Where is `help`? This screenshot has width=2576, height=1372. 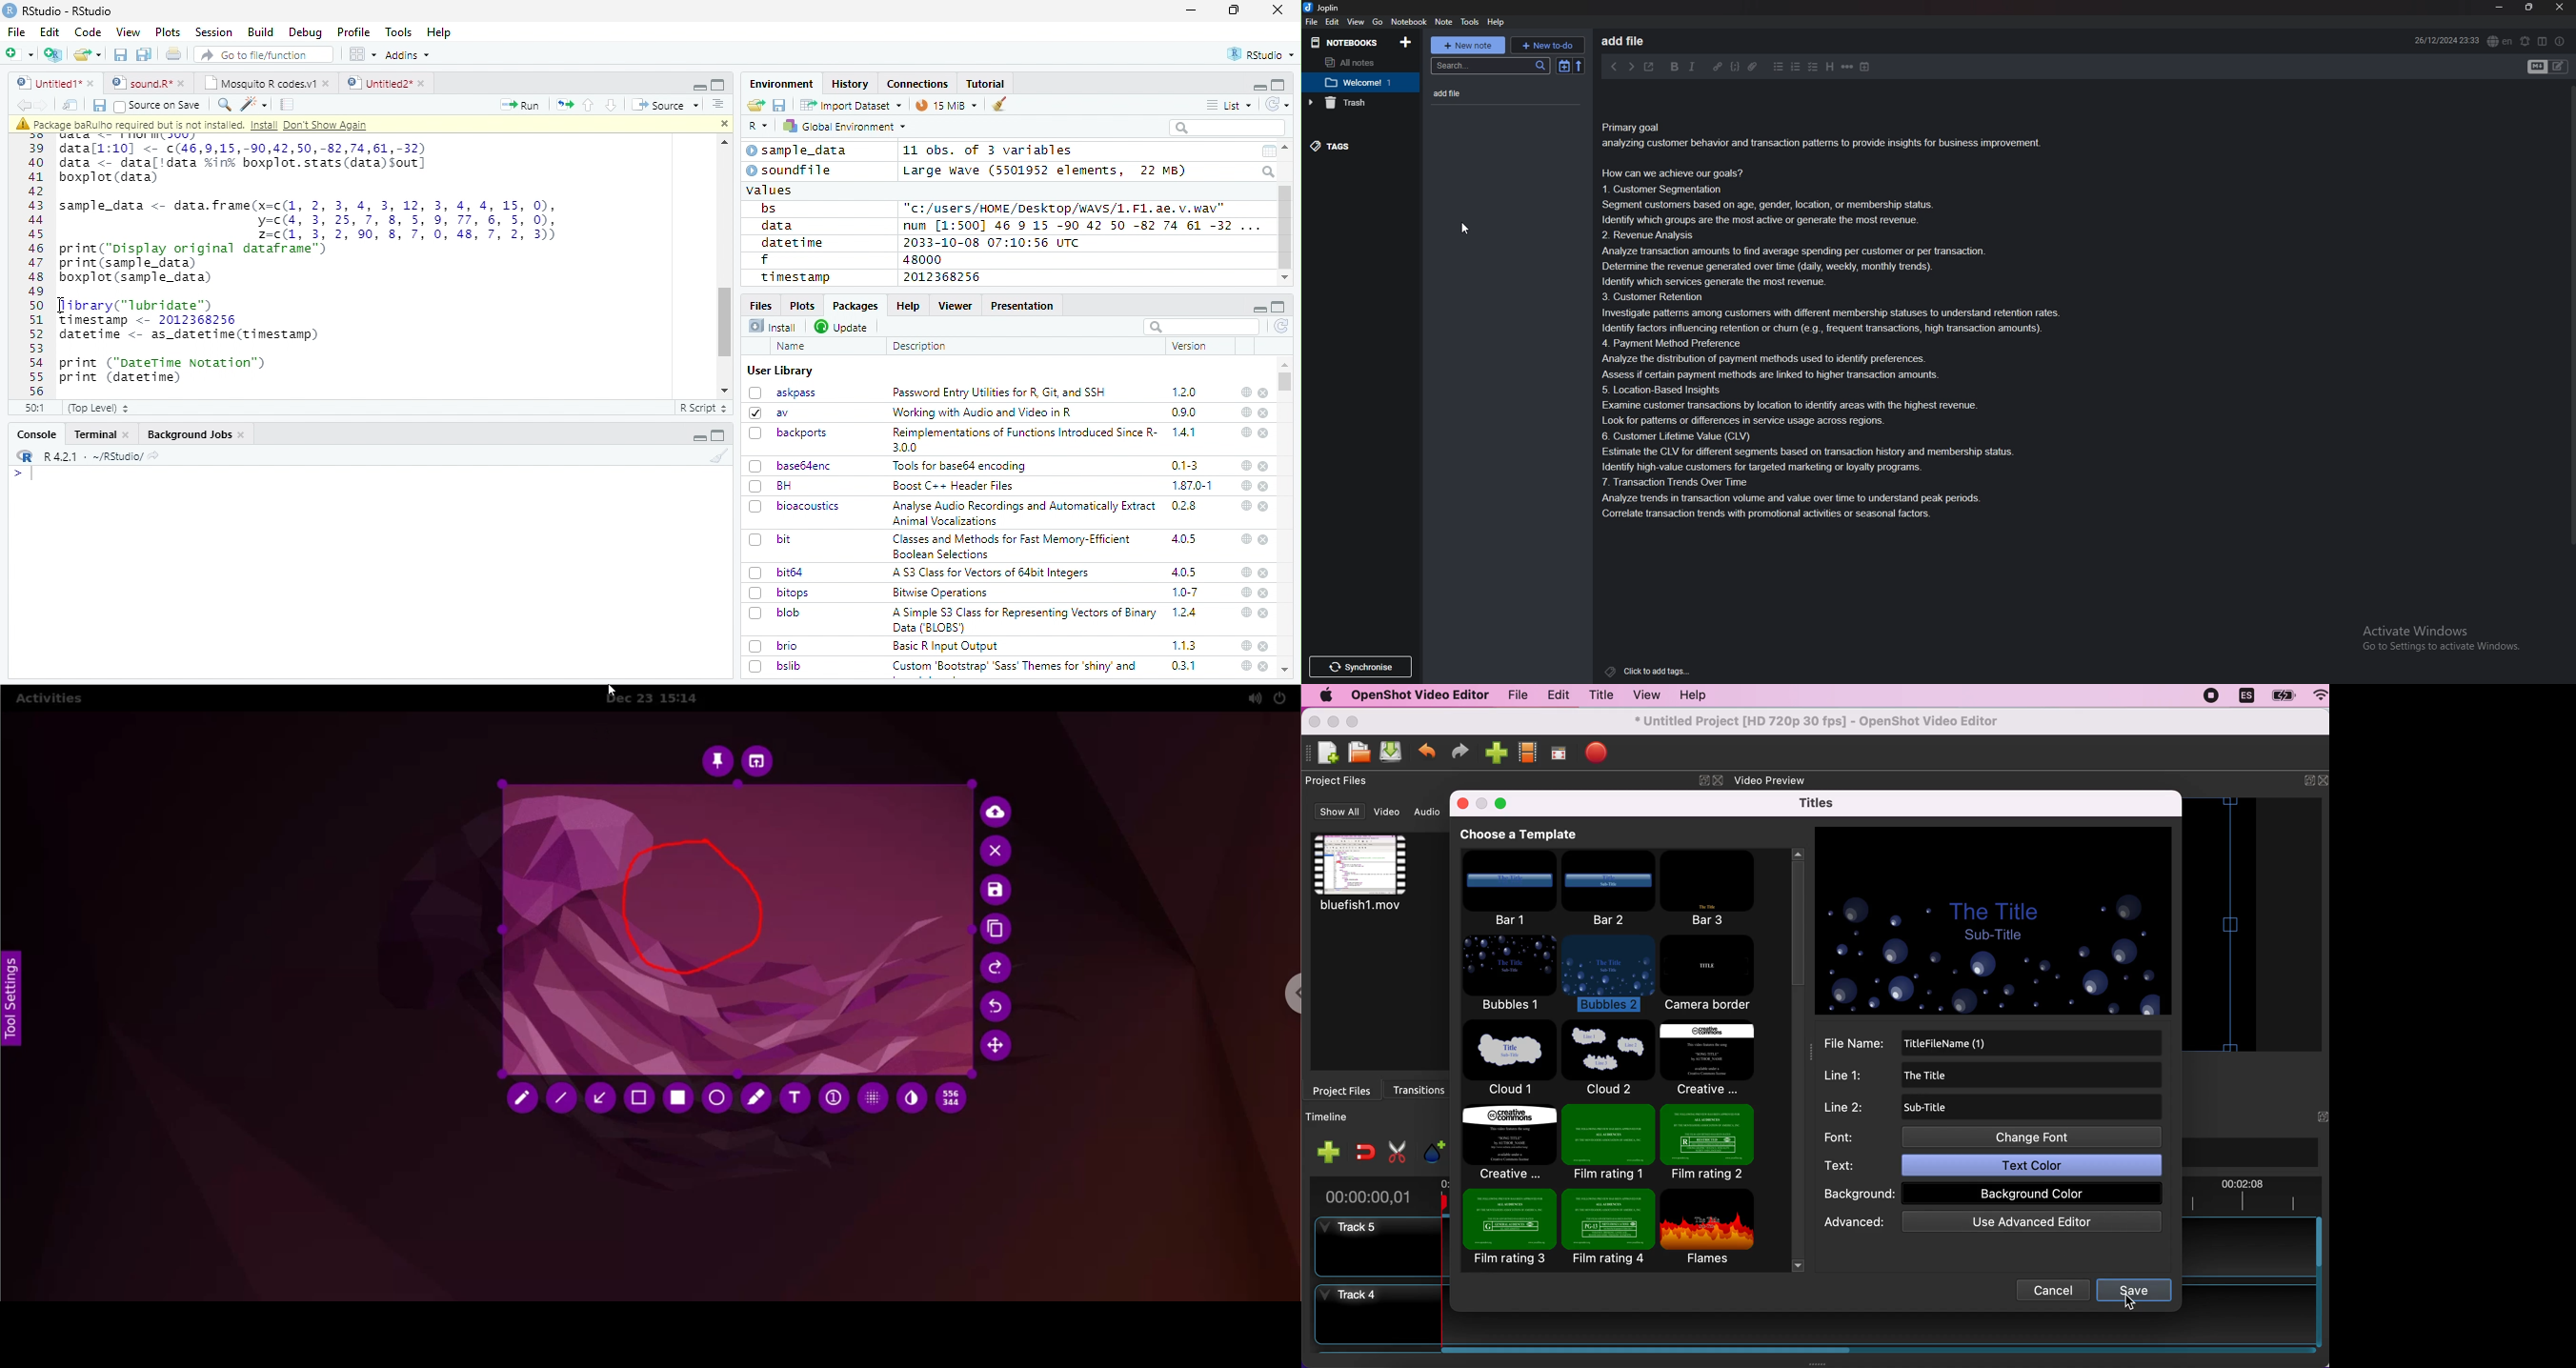
help is located at coordinates (1497, 22).